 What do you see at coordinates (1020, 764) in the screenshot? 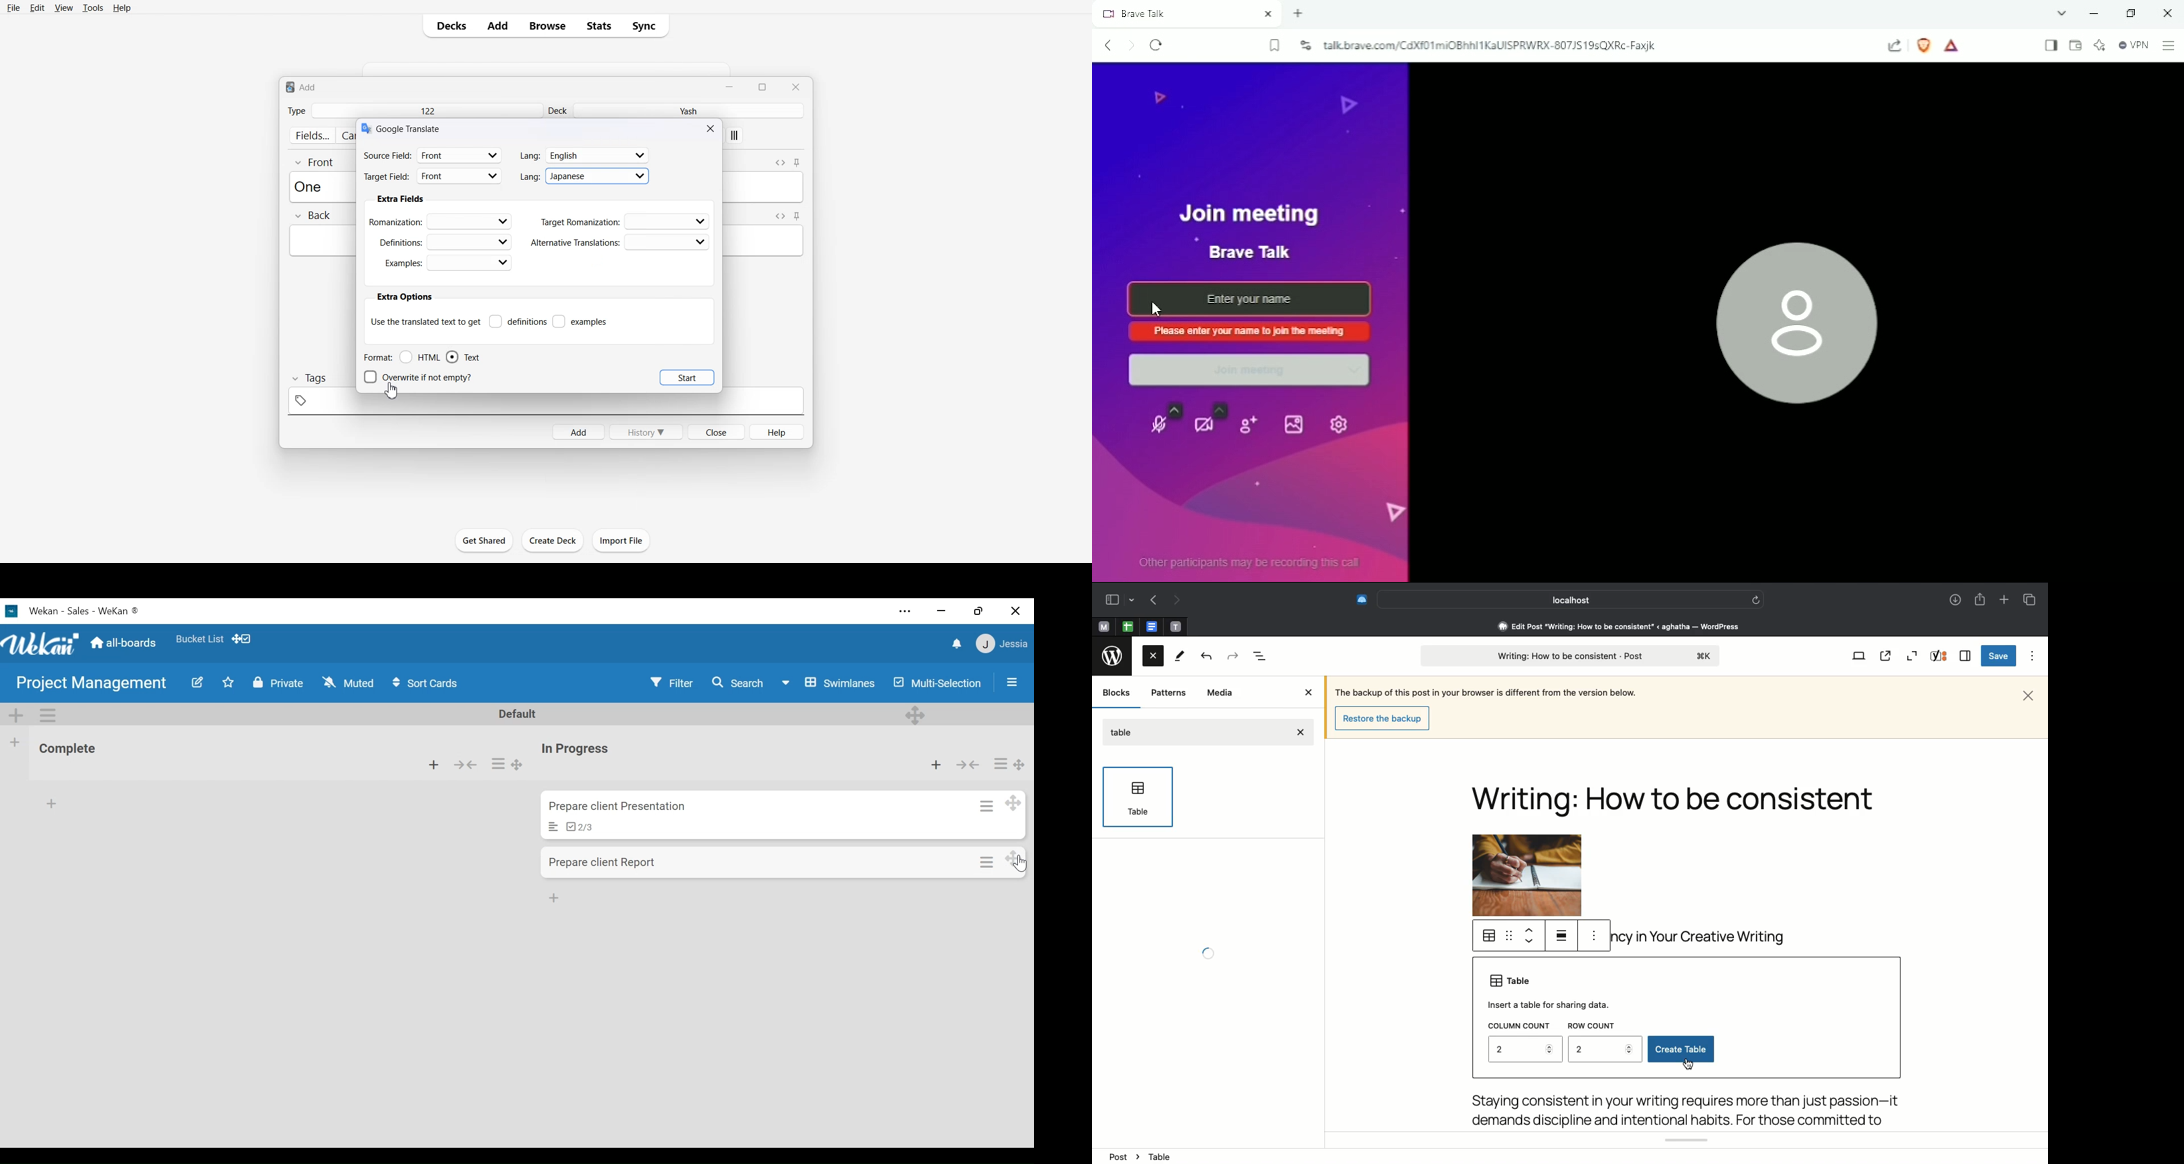
I see `Desktop drag handles` at bounding box center [1020, 764].